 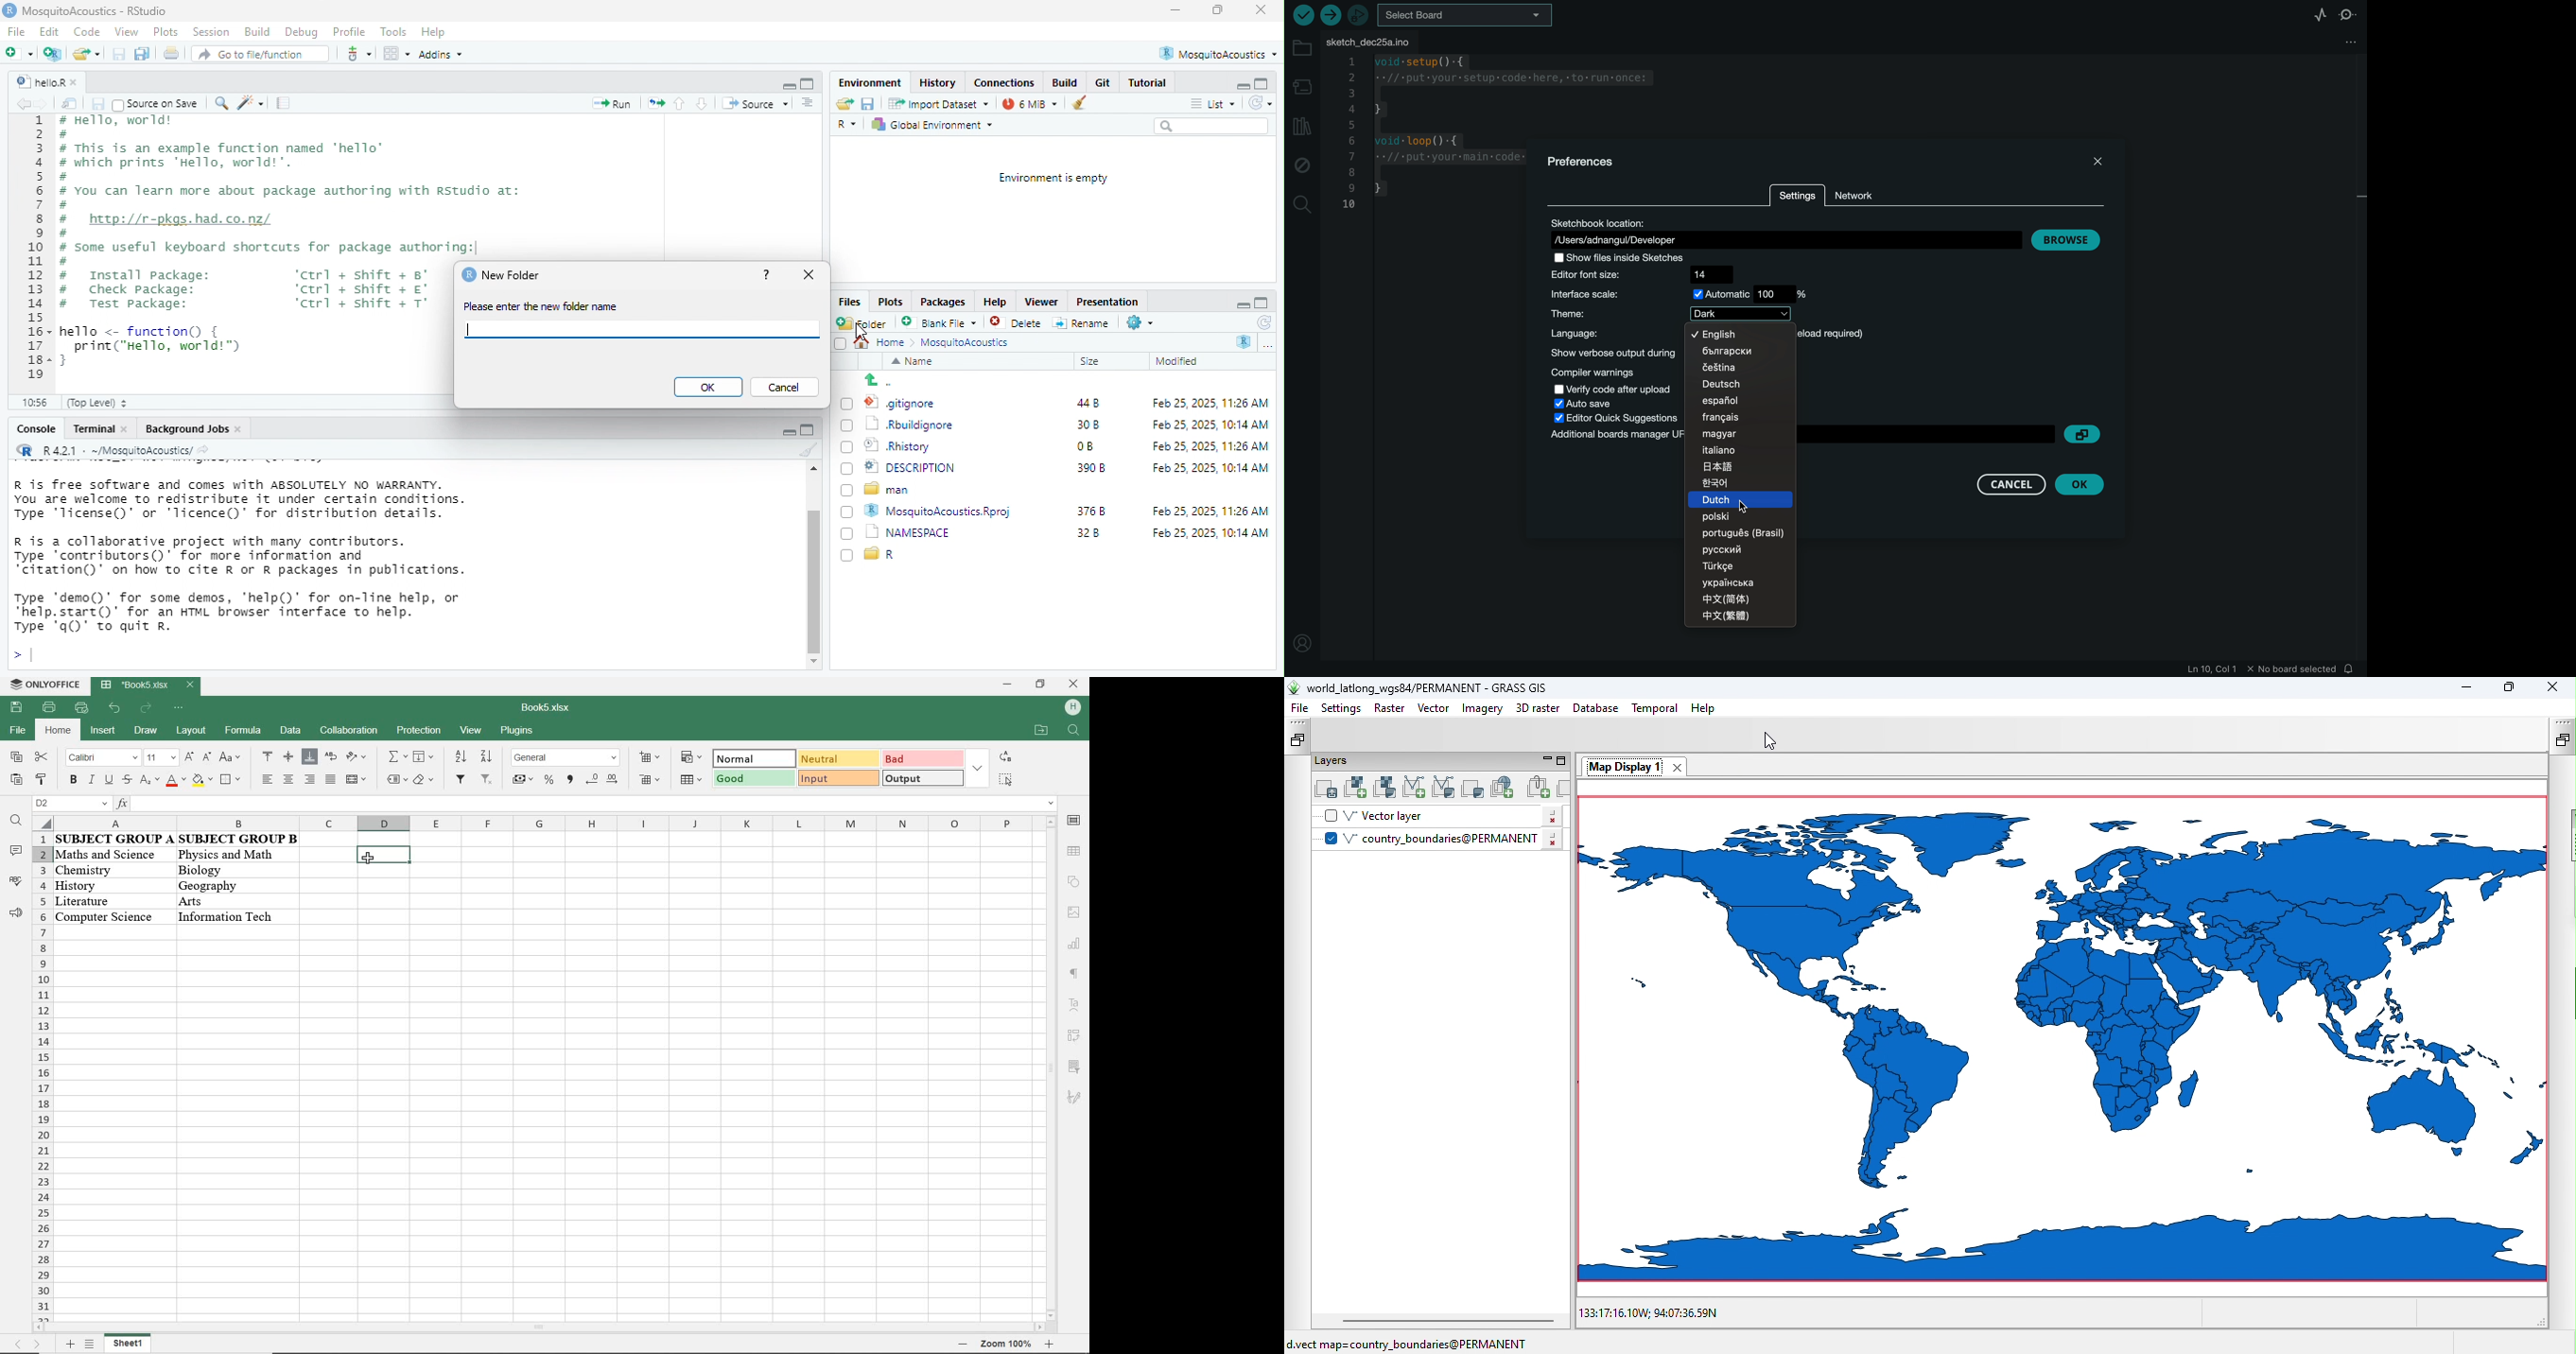 What do you see at coordinates (813, 575) in the screenshot?
I see `vertical scroll bar` at bounding box center [813, 575].